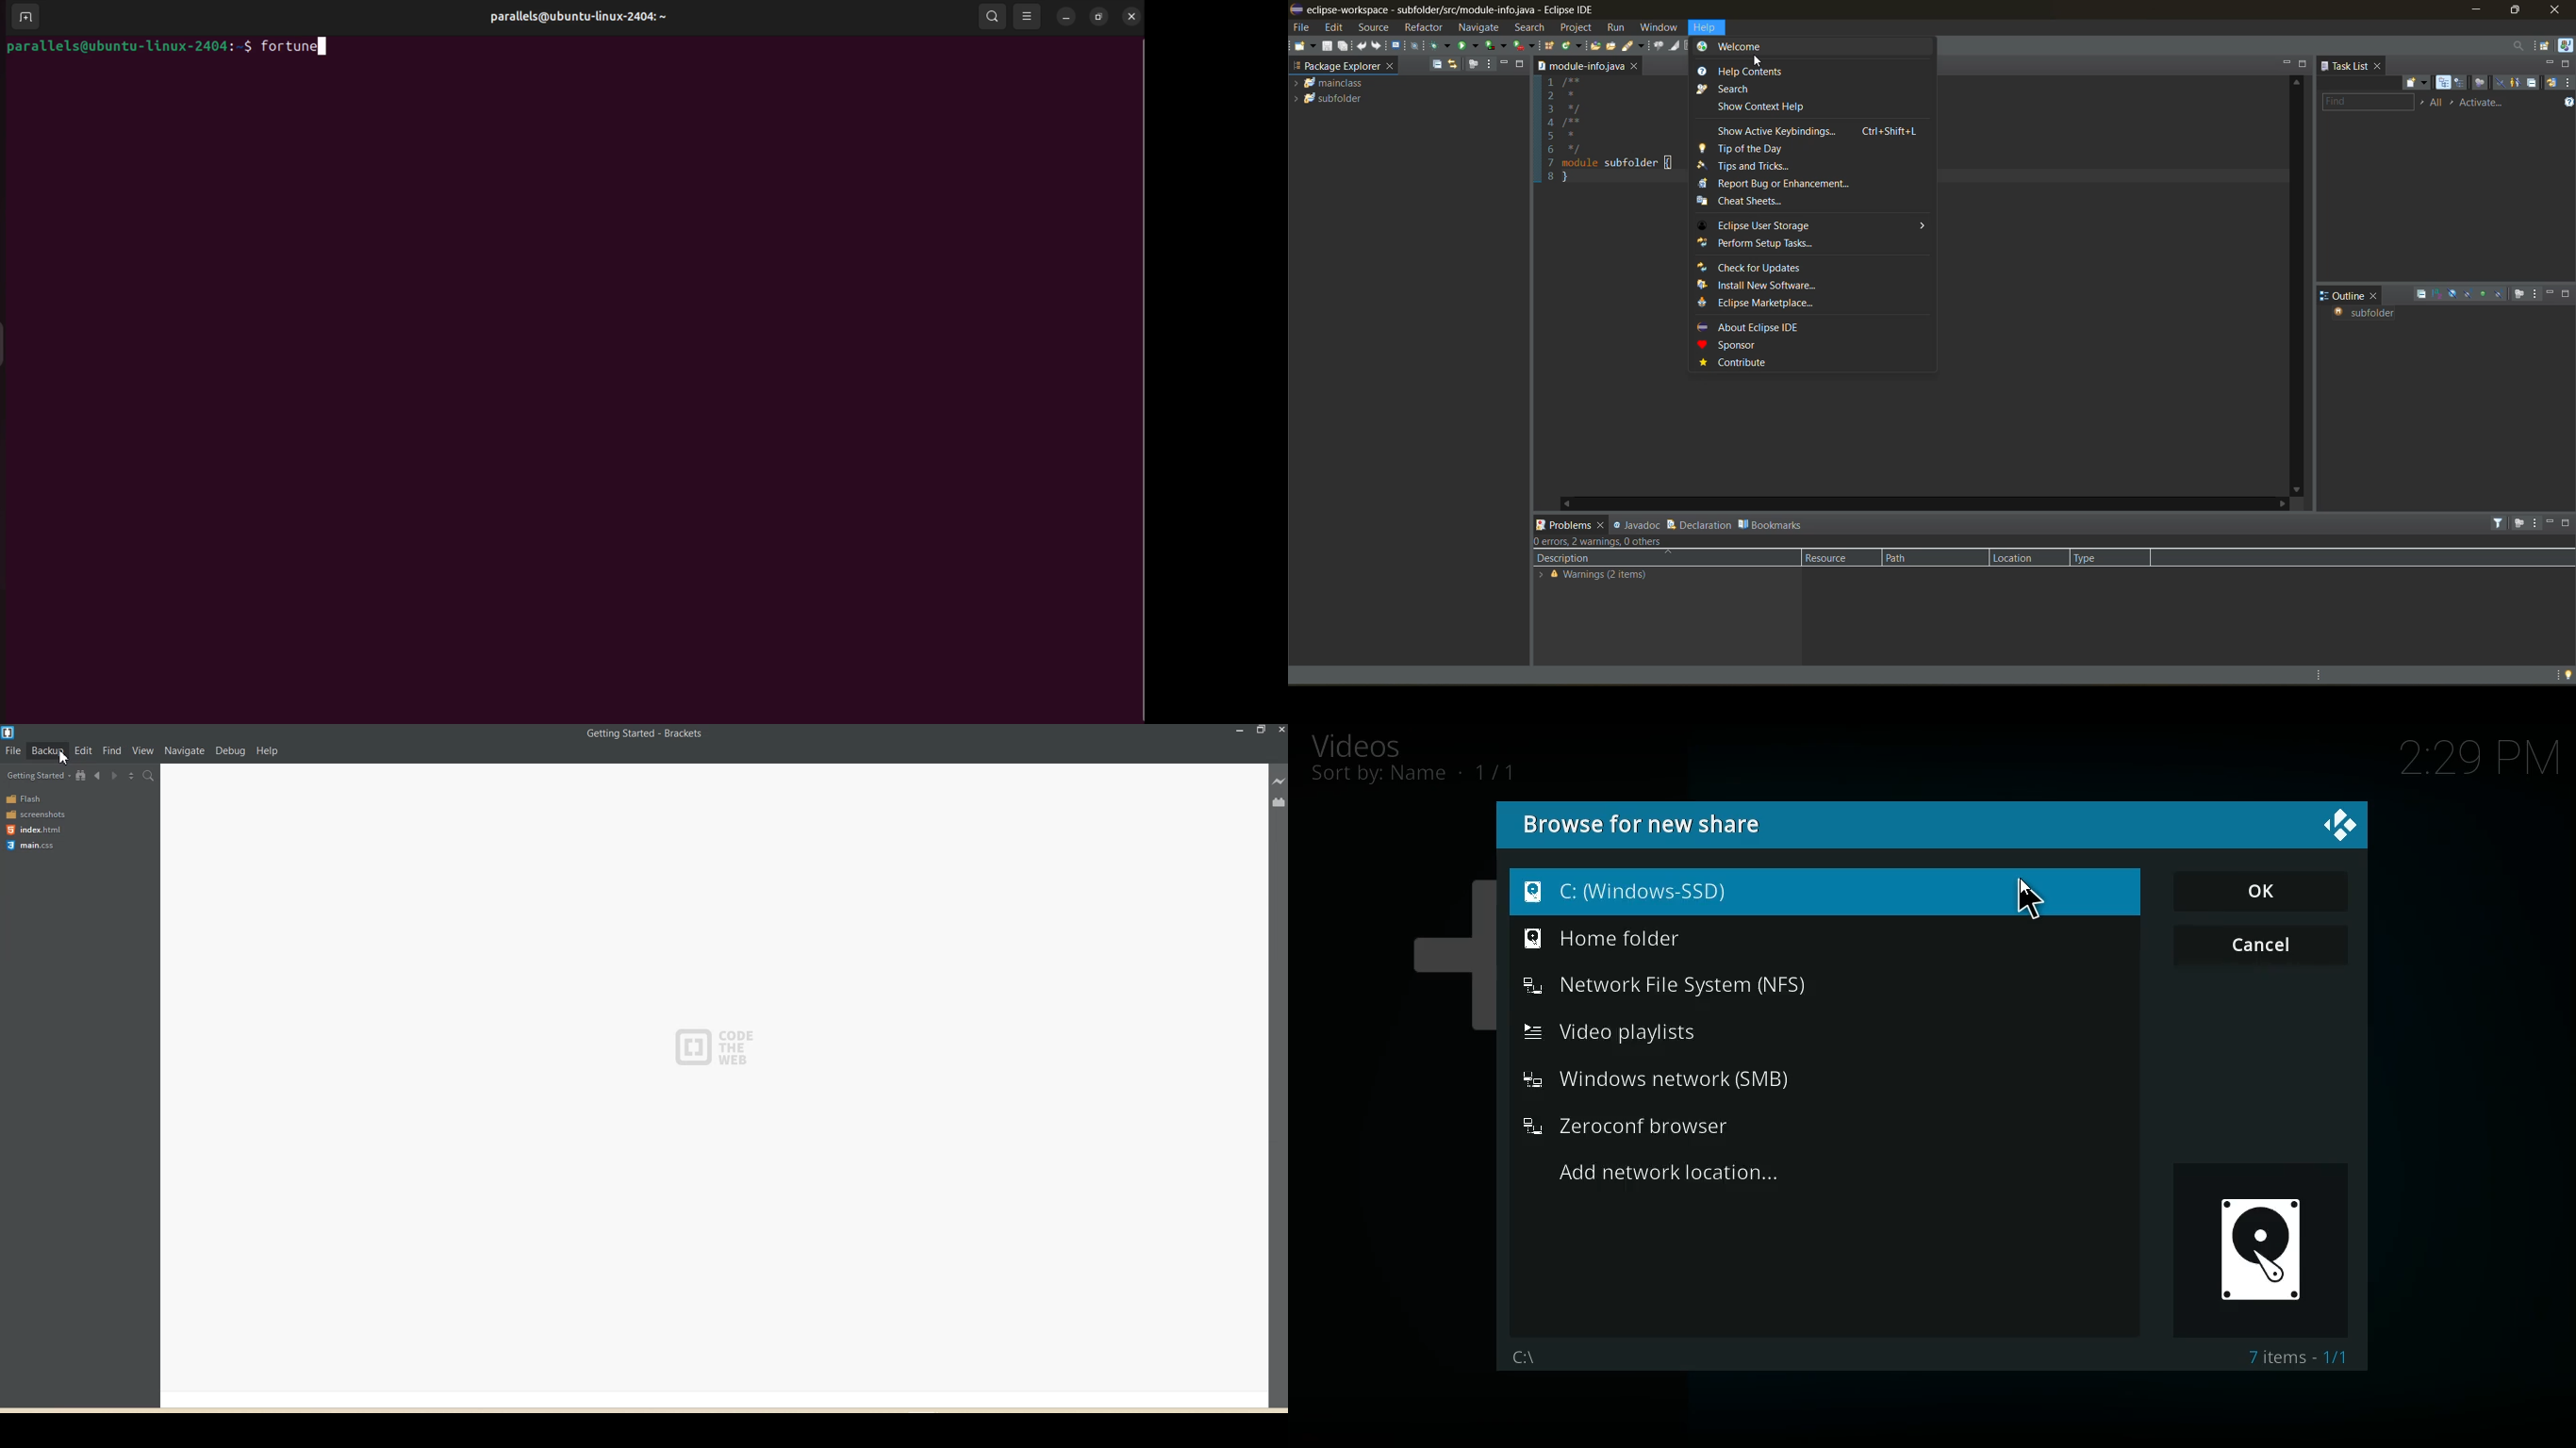  I want to click on Logo, so click(10, 733).